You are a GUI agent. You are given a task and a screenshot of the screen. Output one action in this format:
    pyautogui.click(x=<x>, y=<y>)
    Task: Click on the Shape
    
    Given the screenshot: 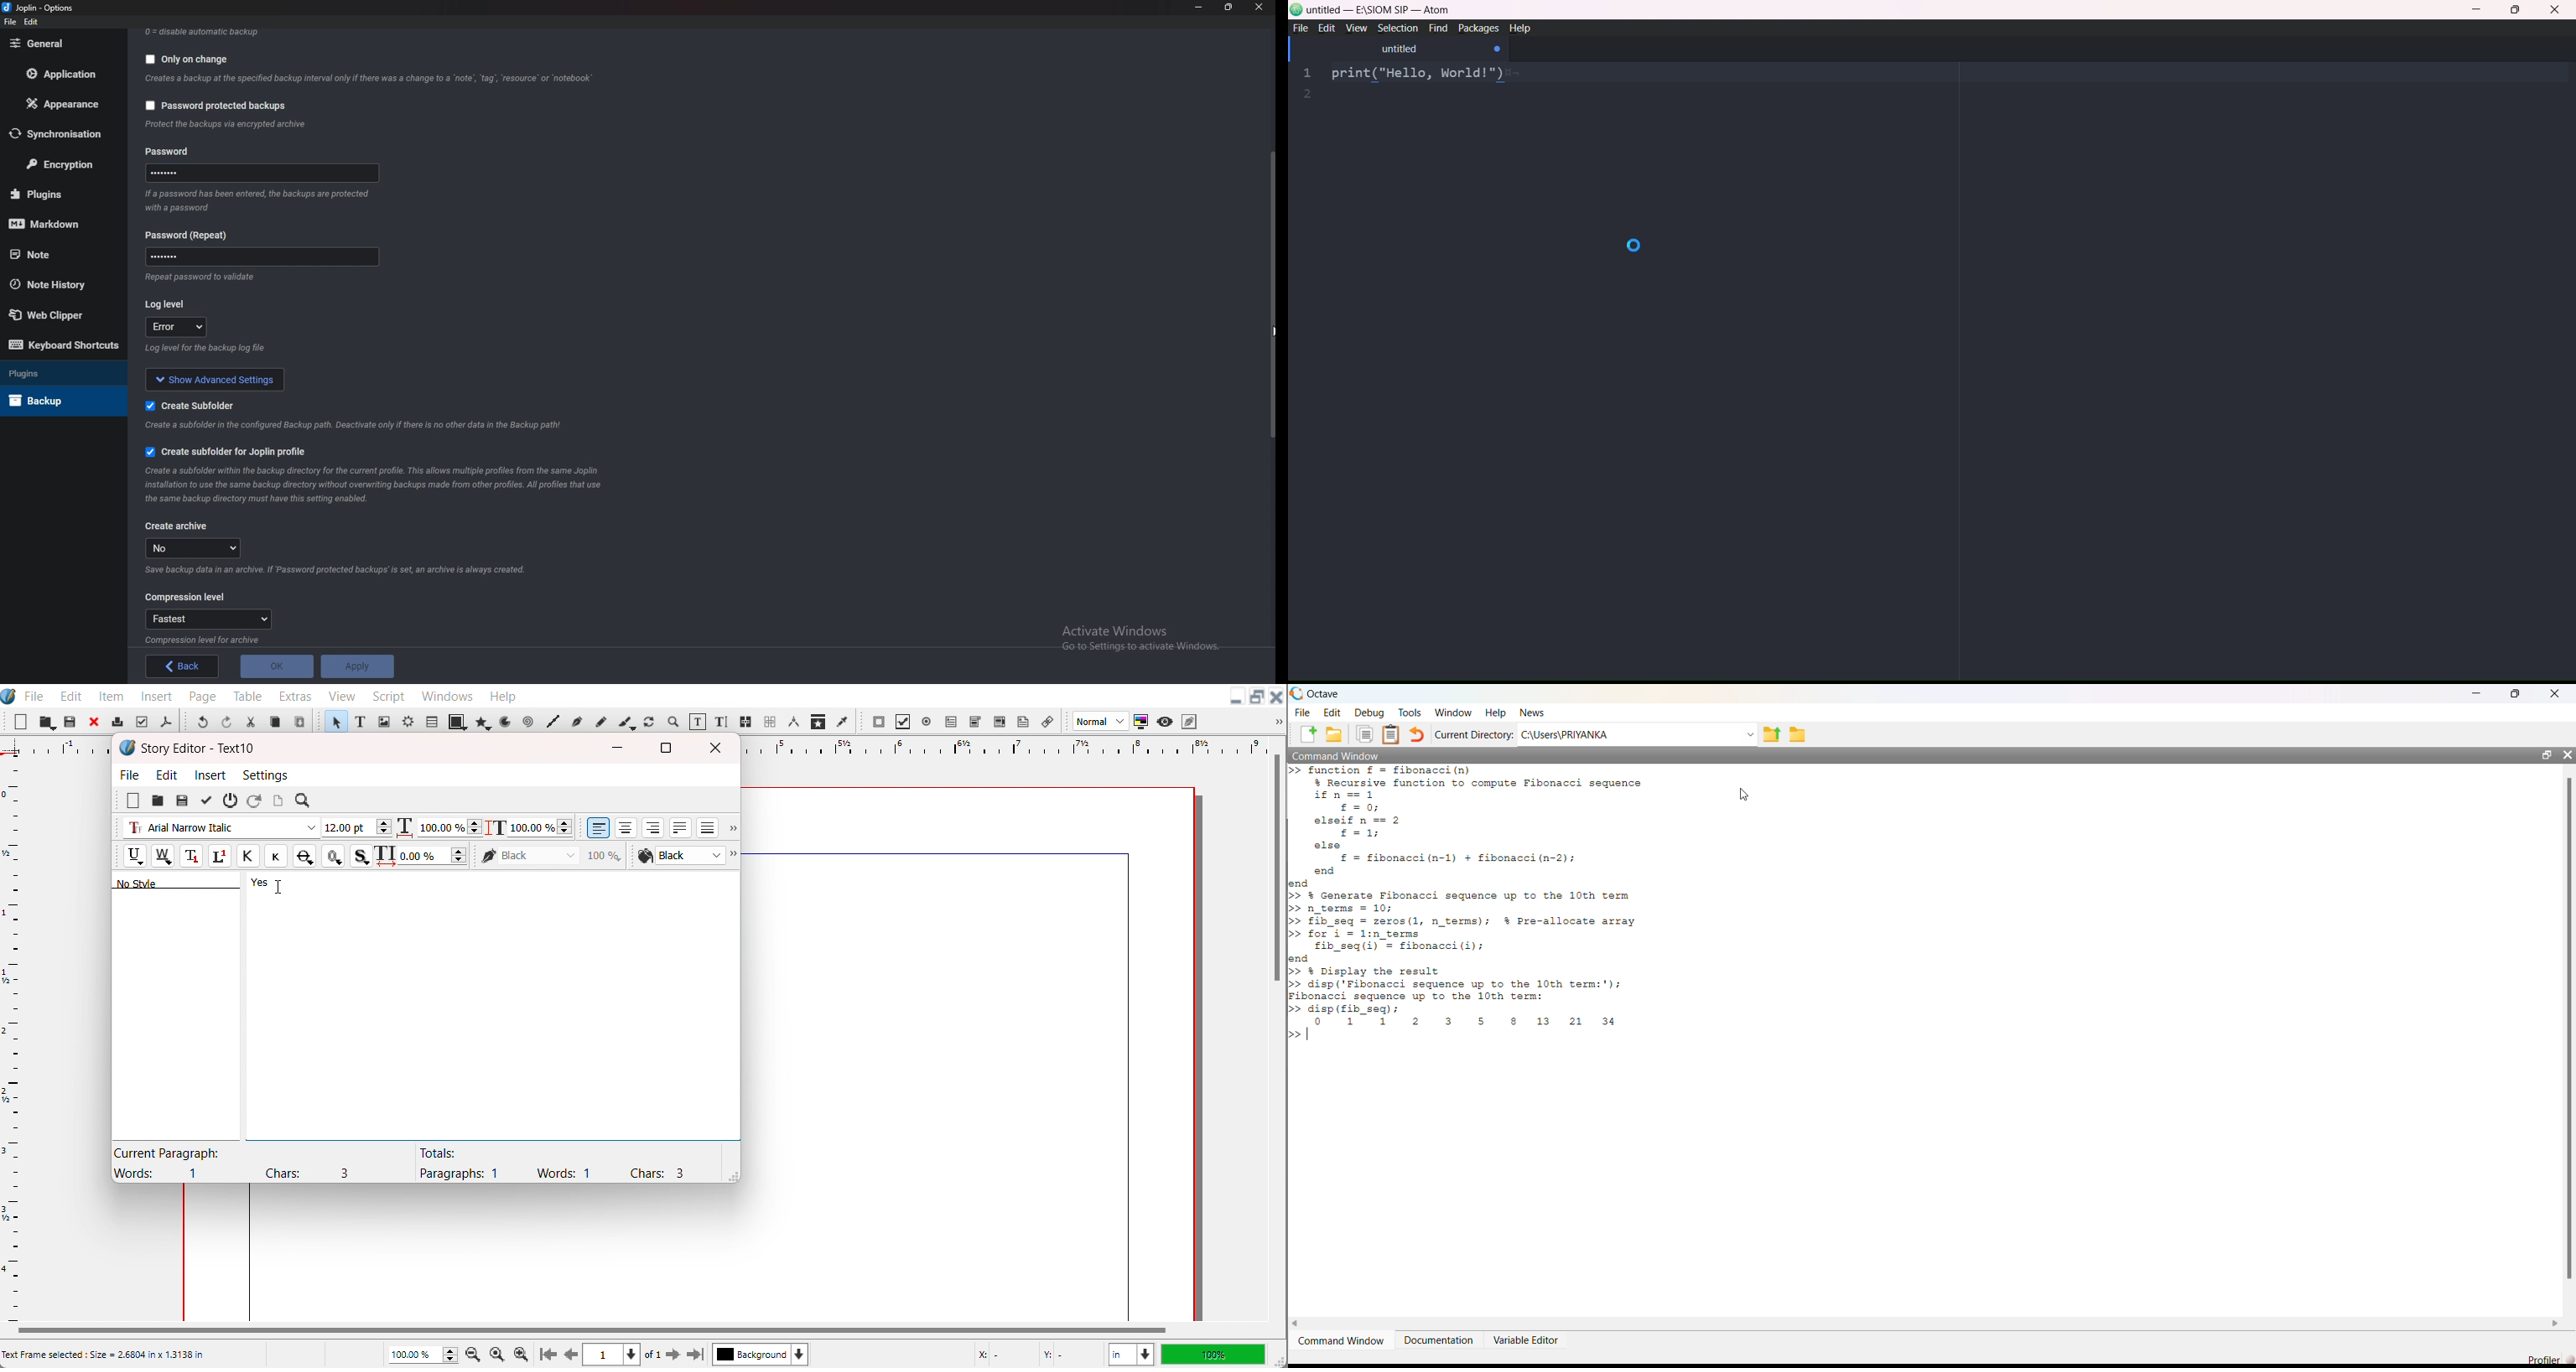 What is the action you would take?
    pyautogui.click(x=458, y=721)
    